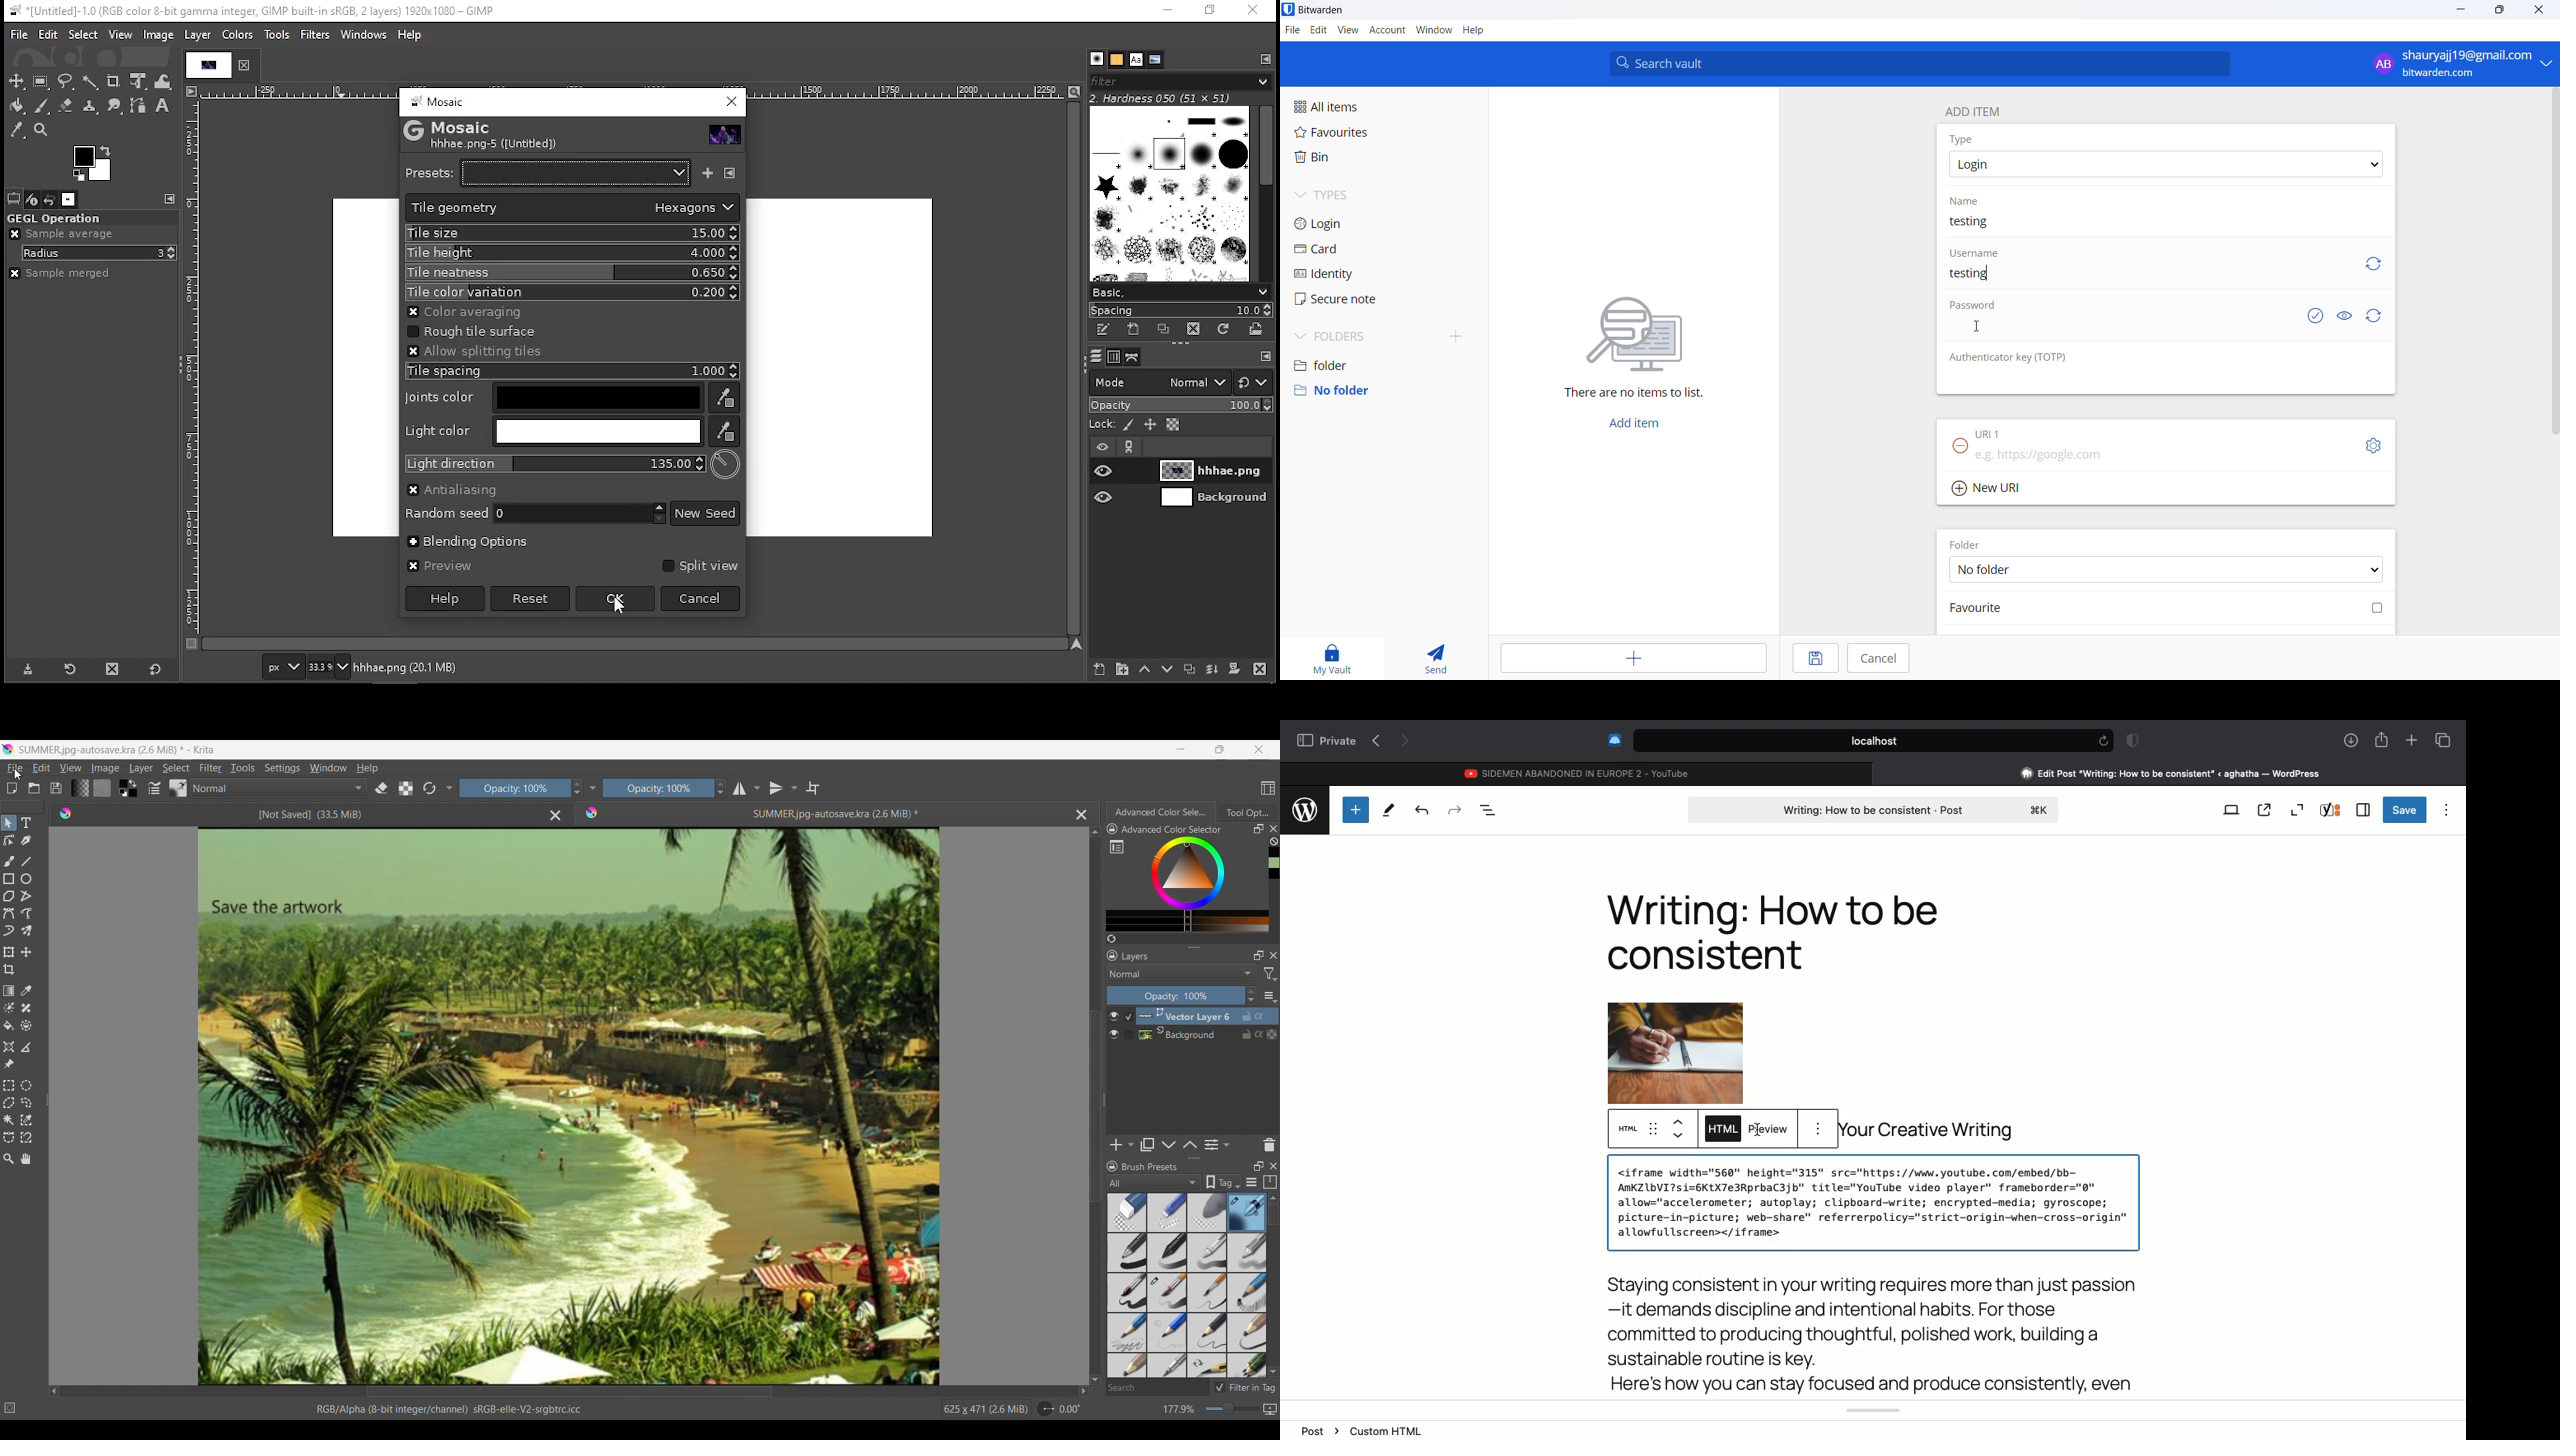 Image resolution: width=2576 pixels, height=1456 pixels. I want to click on save tool preset, so click(28, 669).